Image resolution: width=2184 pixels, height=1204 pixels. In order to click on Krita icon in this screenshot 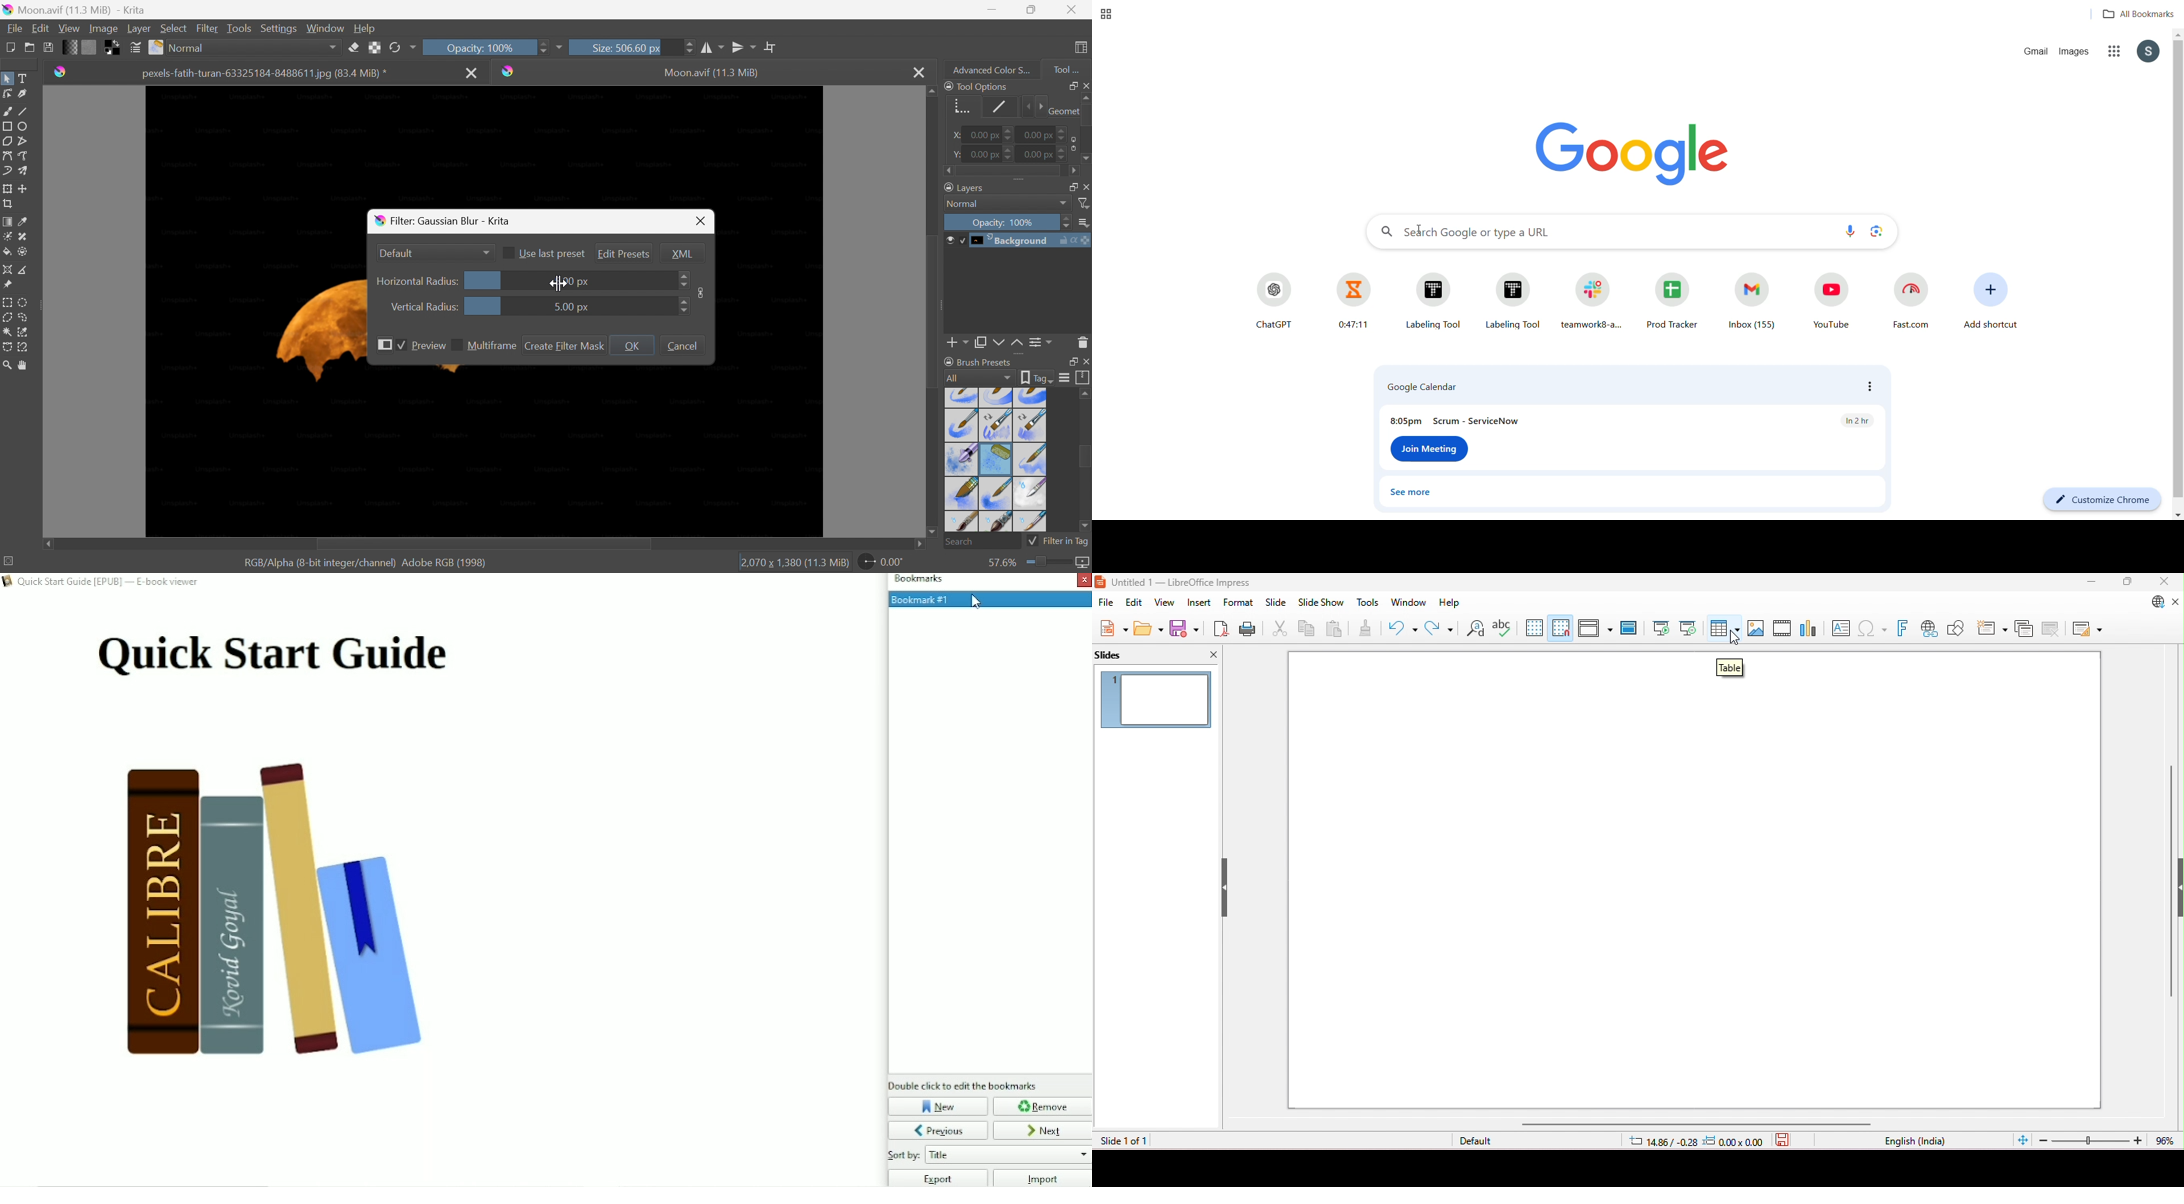, I will do `click(58, 74)`.